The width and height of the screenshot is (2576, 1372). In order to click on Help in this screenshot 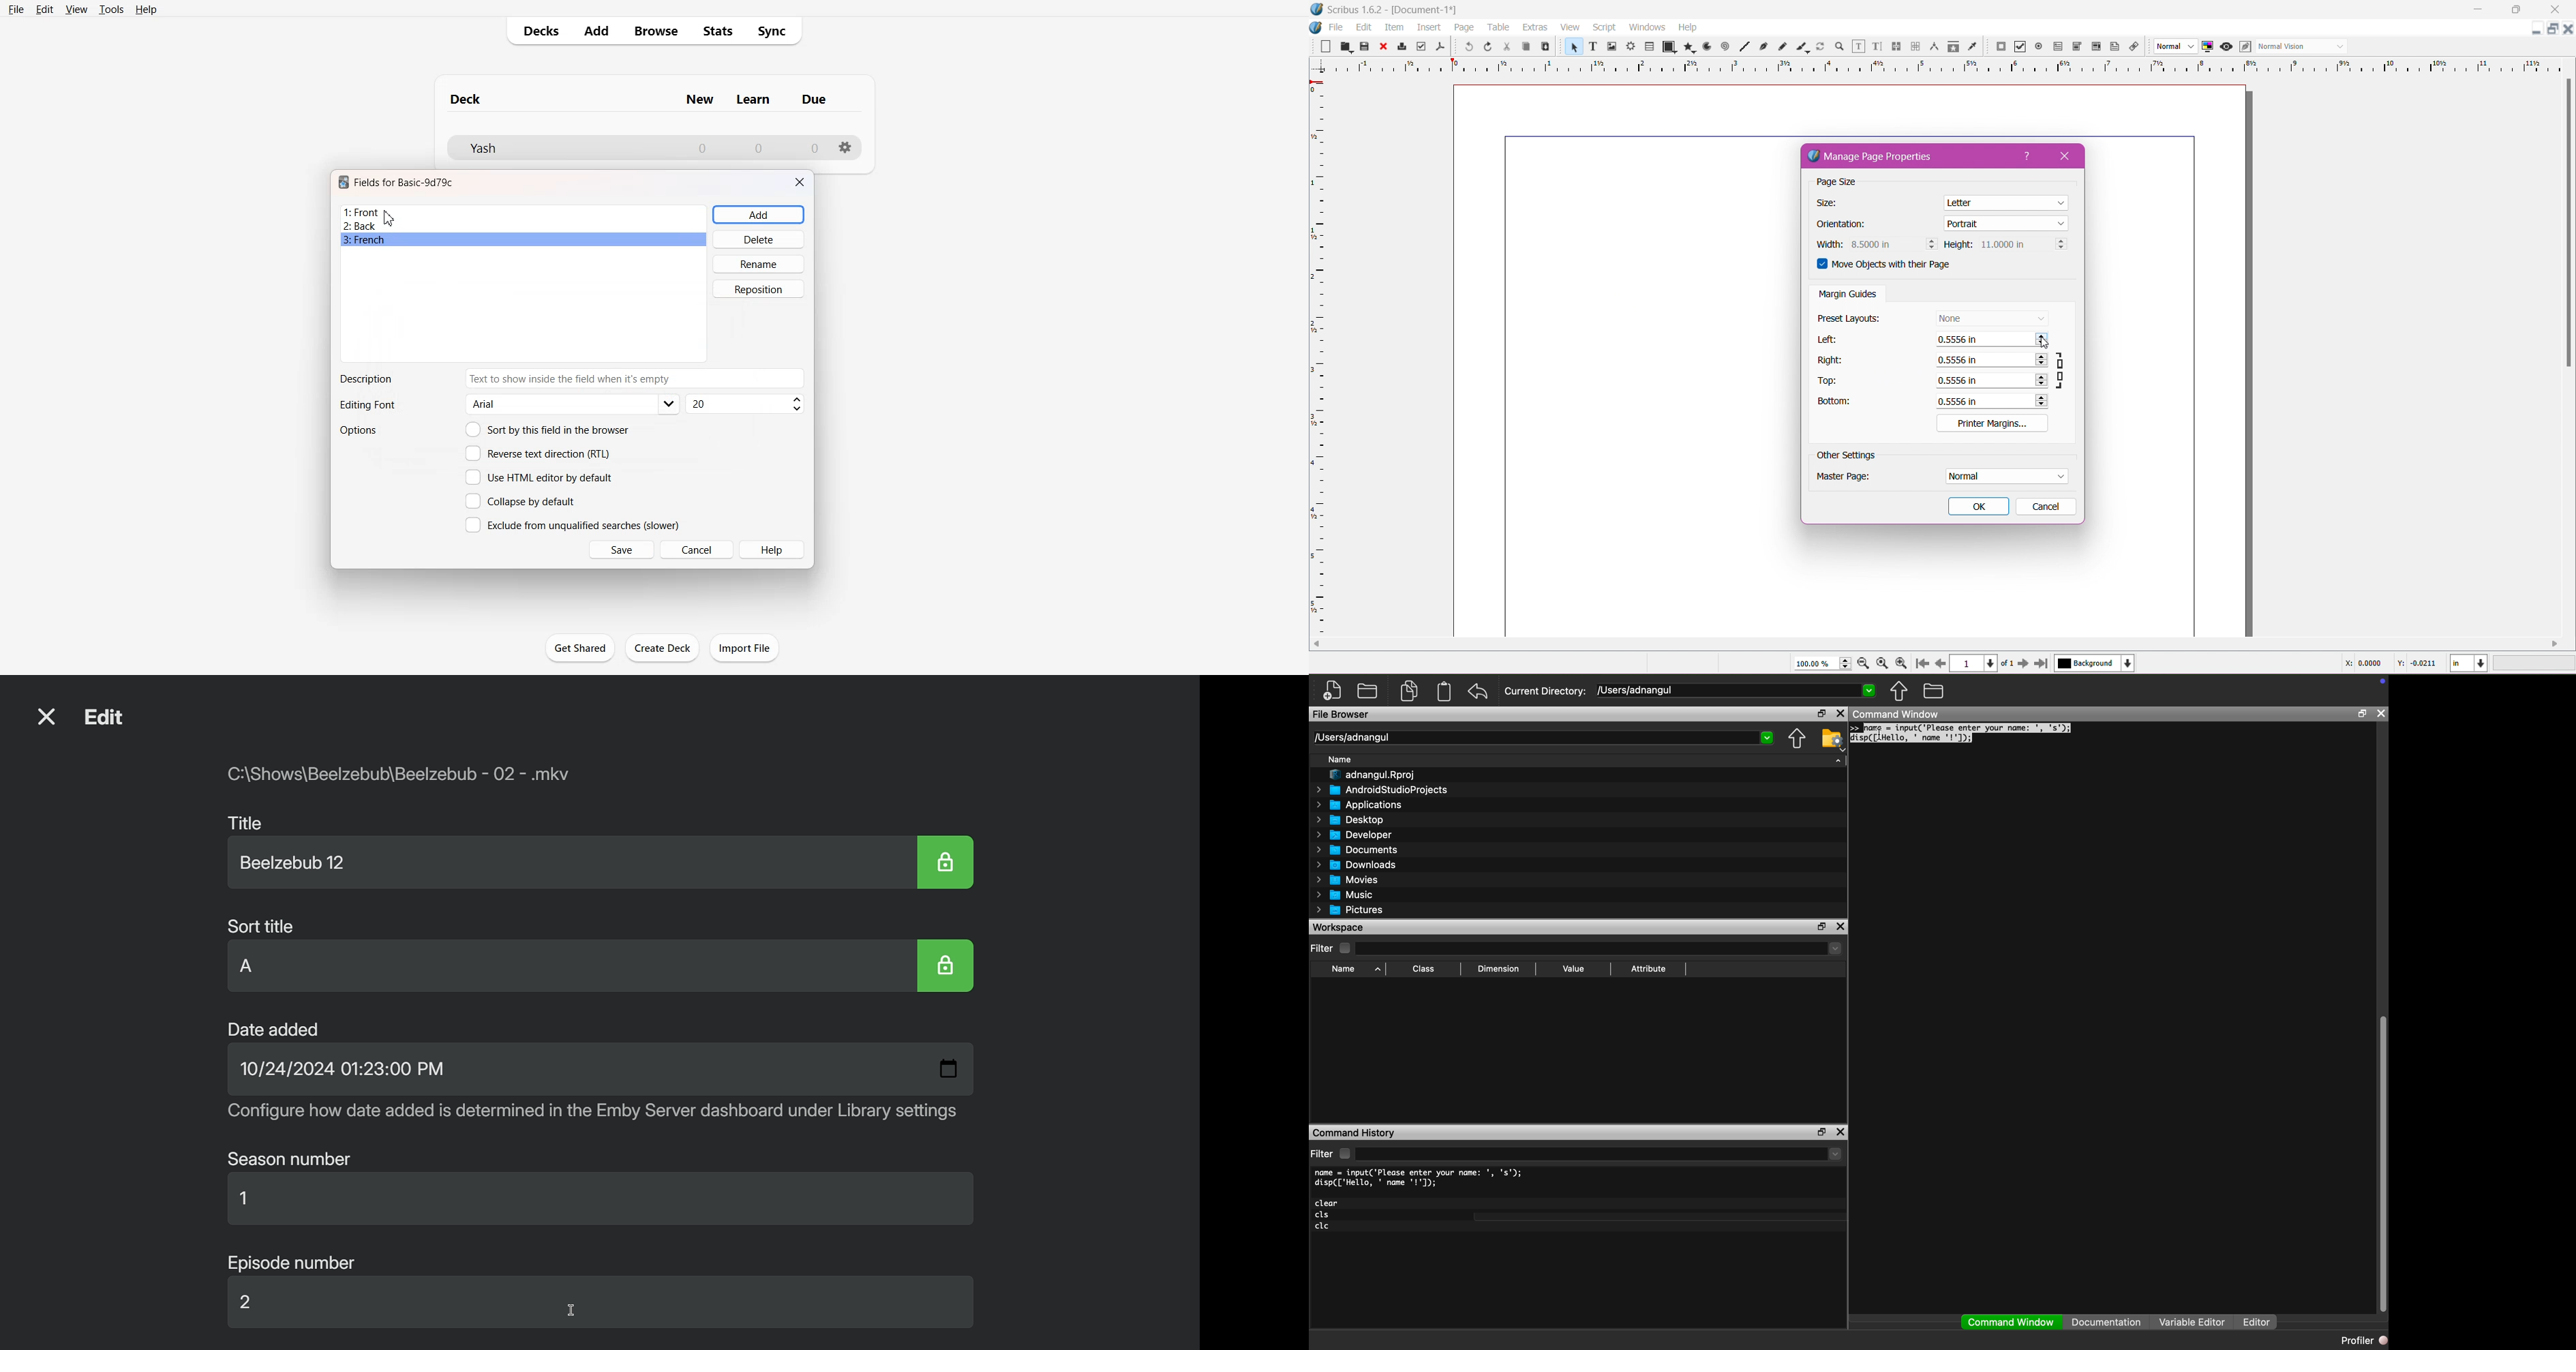, I will do `click(147, 10)`.